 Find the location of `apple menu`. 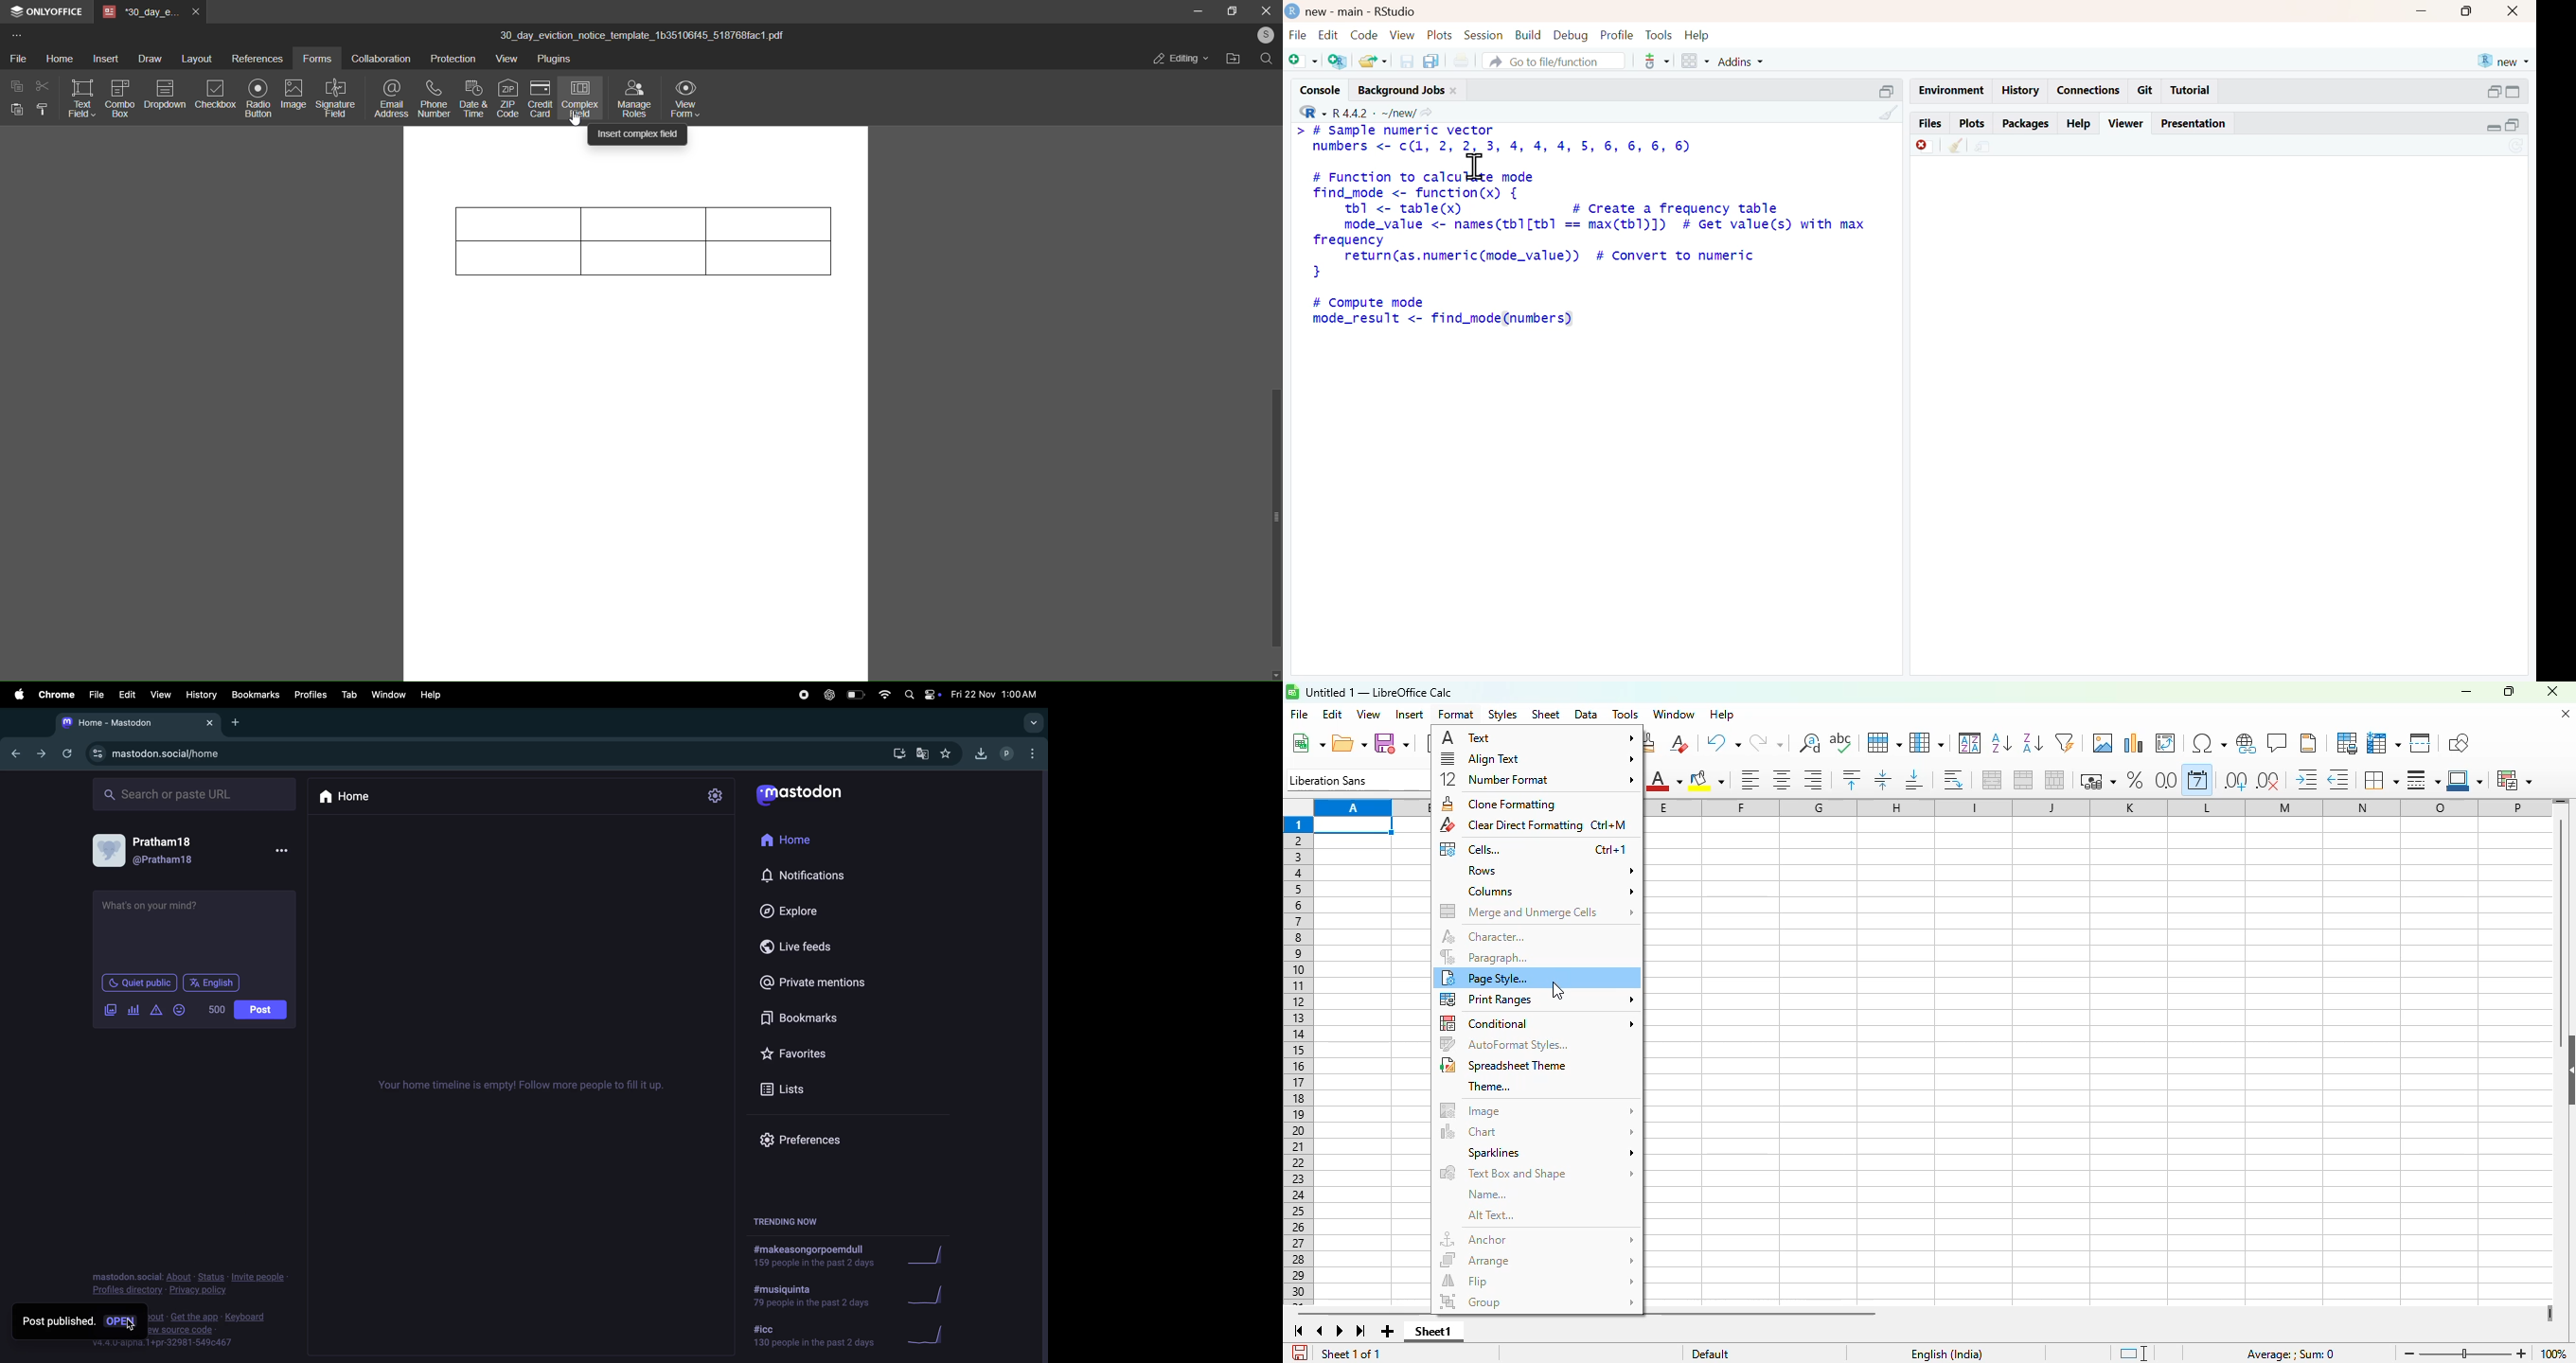

apple menu is located at coordinates (18, 696).